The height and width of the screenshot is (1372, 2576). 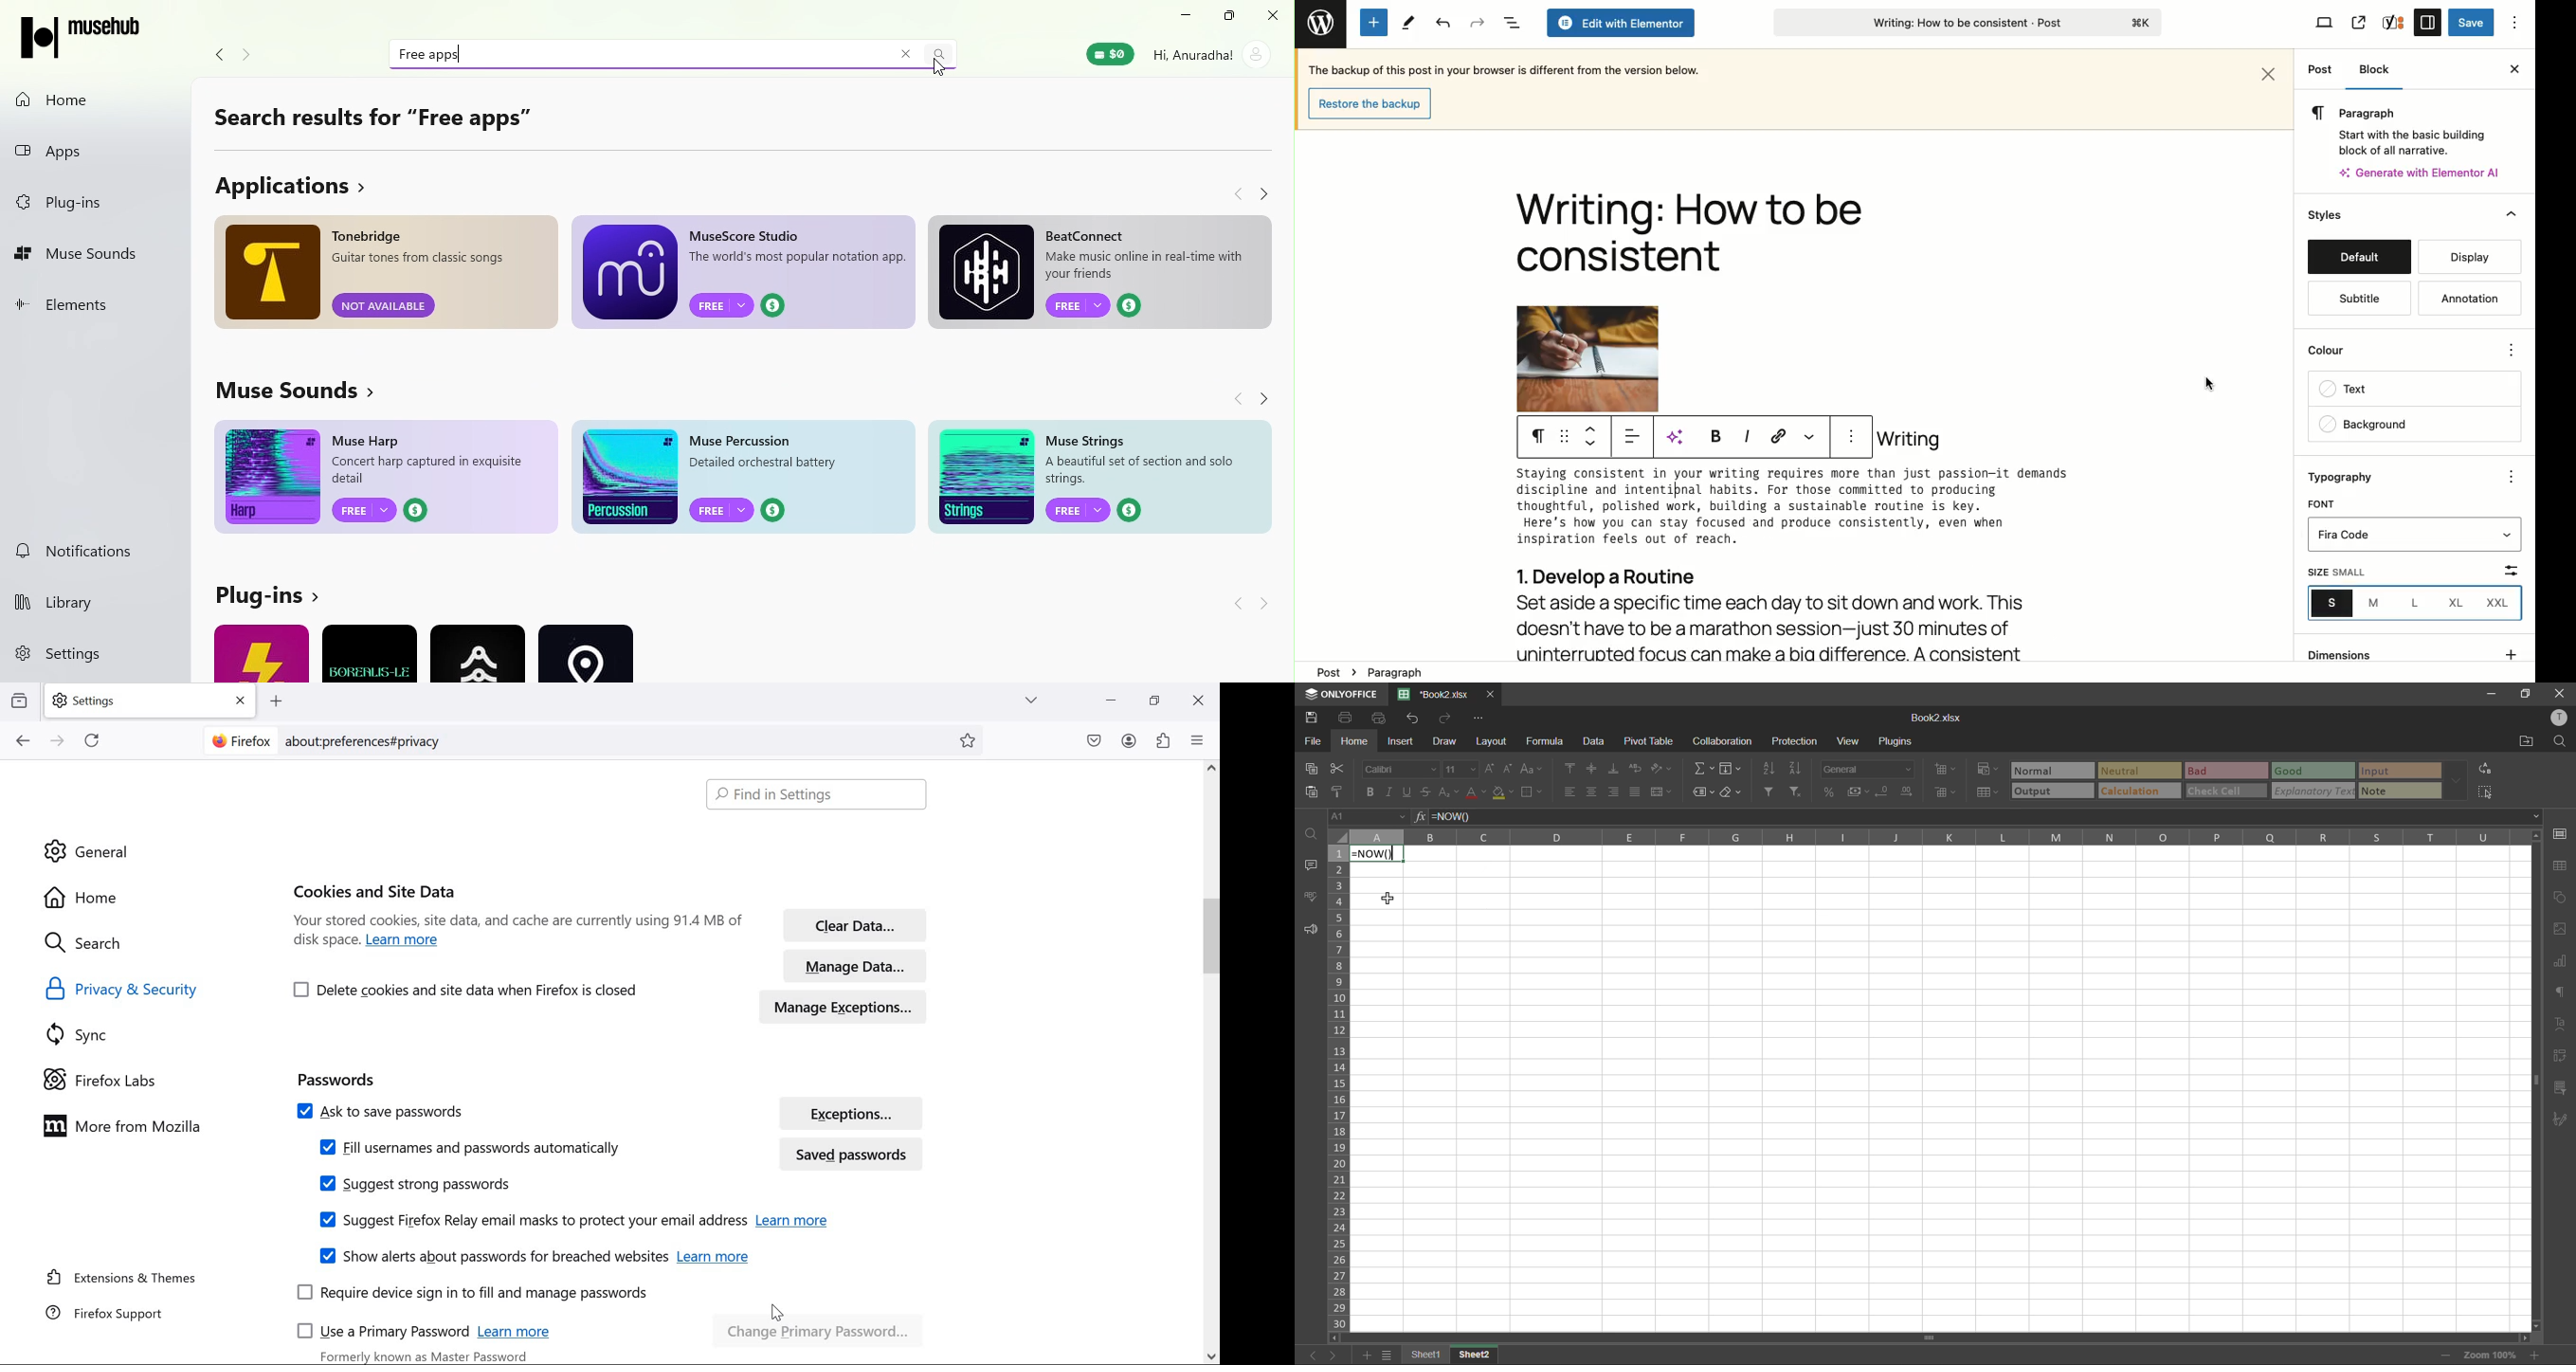 I want to click on Saved passwords, so click(x=856, y=1153).